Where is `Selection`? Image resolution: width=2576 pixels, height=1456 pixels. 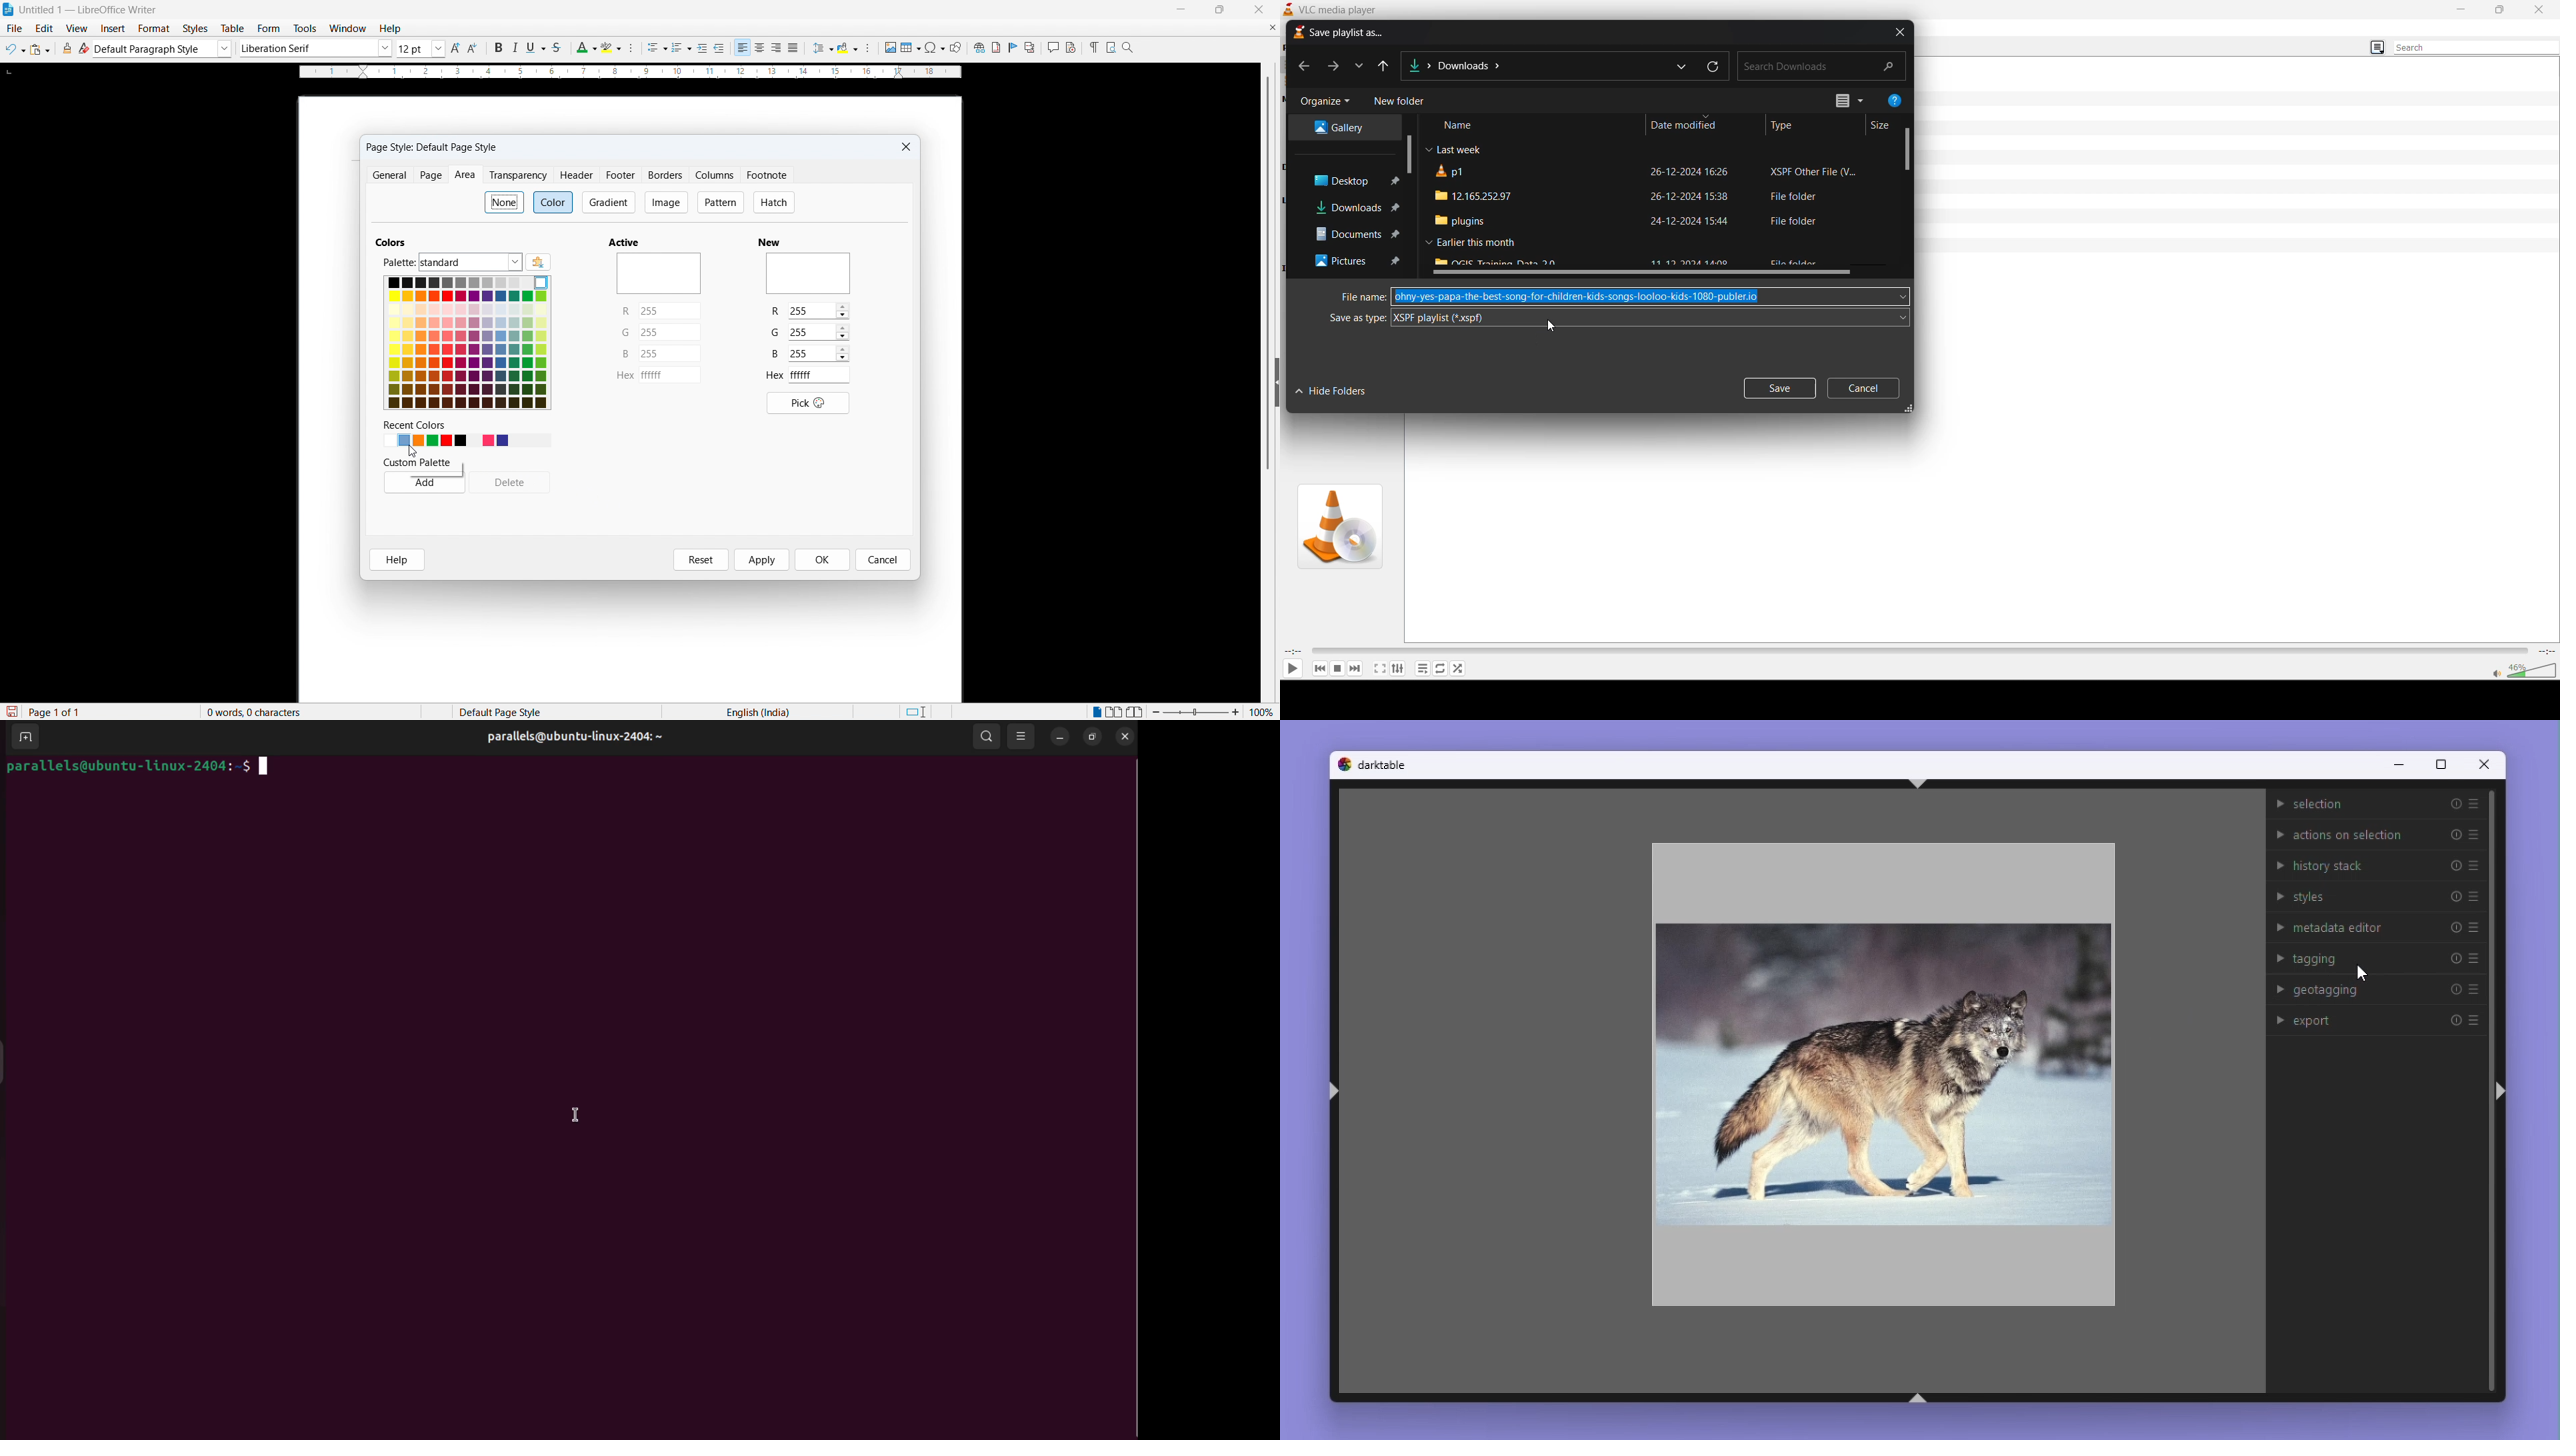 Selection is located at coordinates (2376, 804).